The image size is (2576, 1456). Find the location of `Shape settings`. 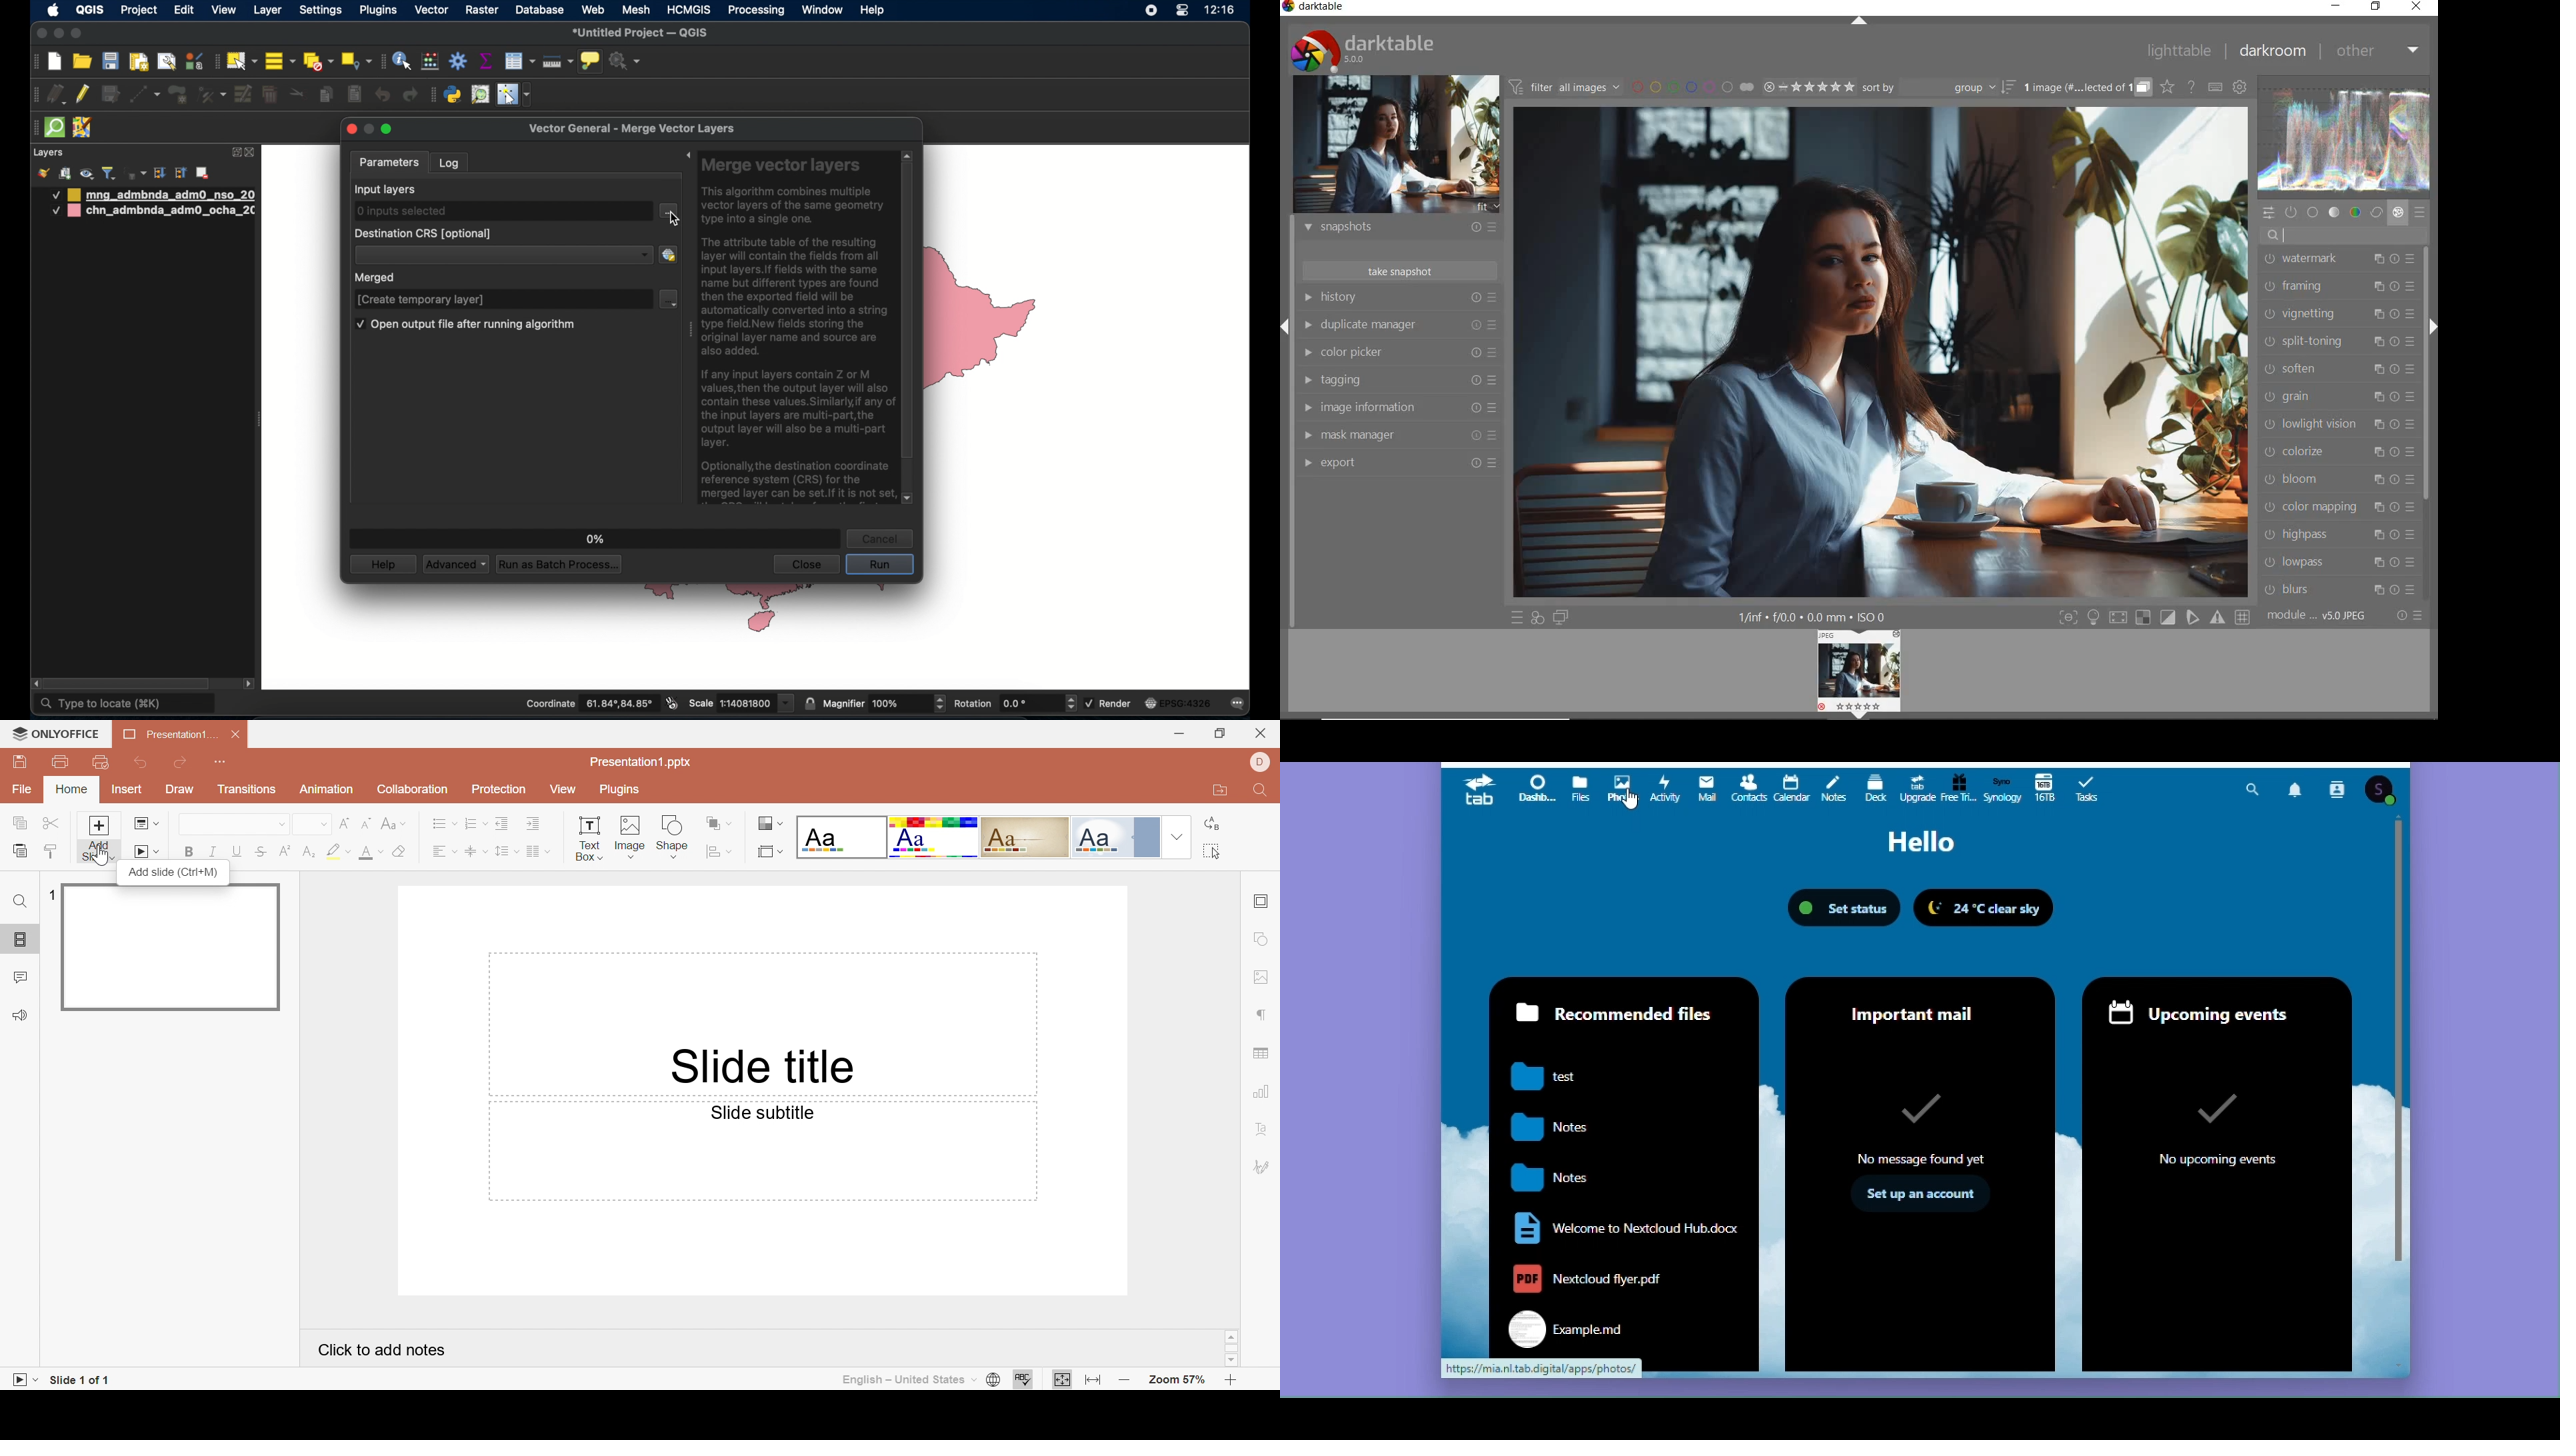

Shape settings is located at coordinates (1259, 939).